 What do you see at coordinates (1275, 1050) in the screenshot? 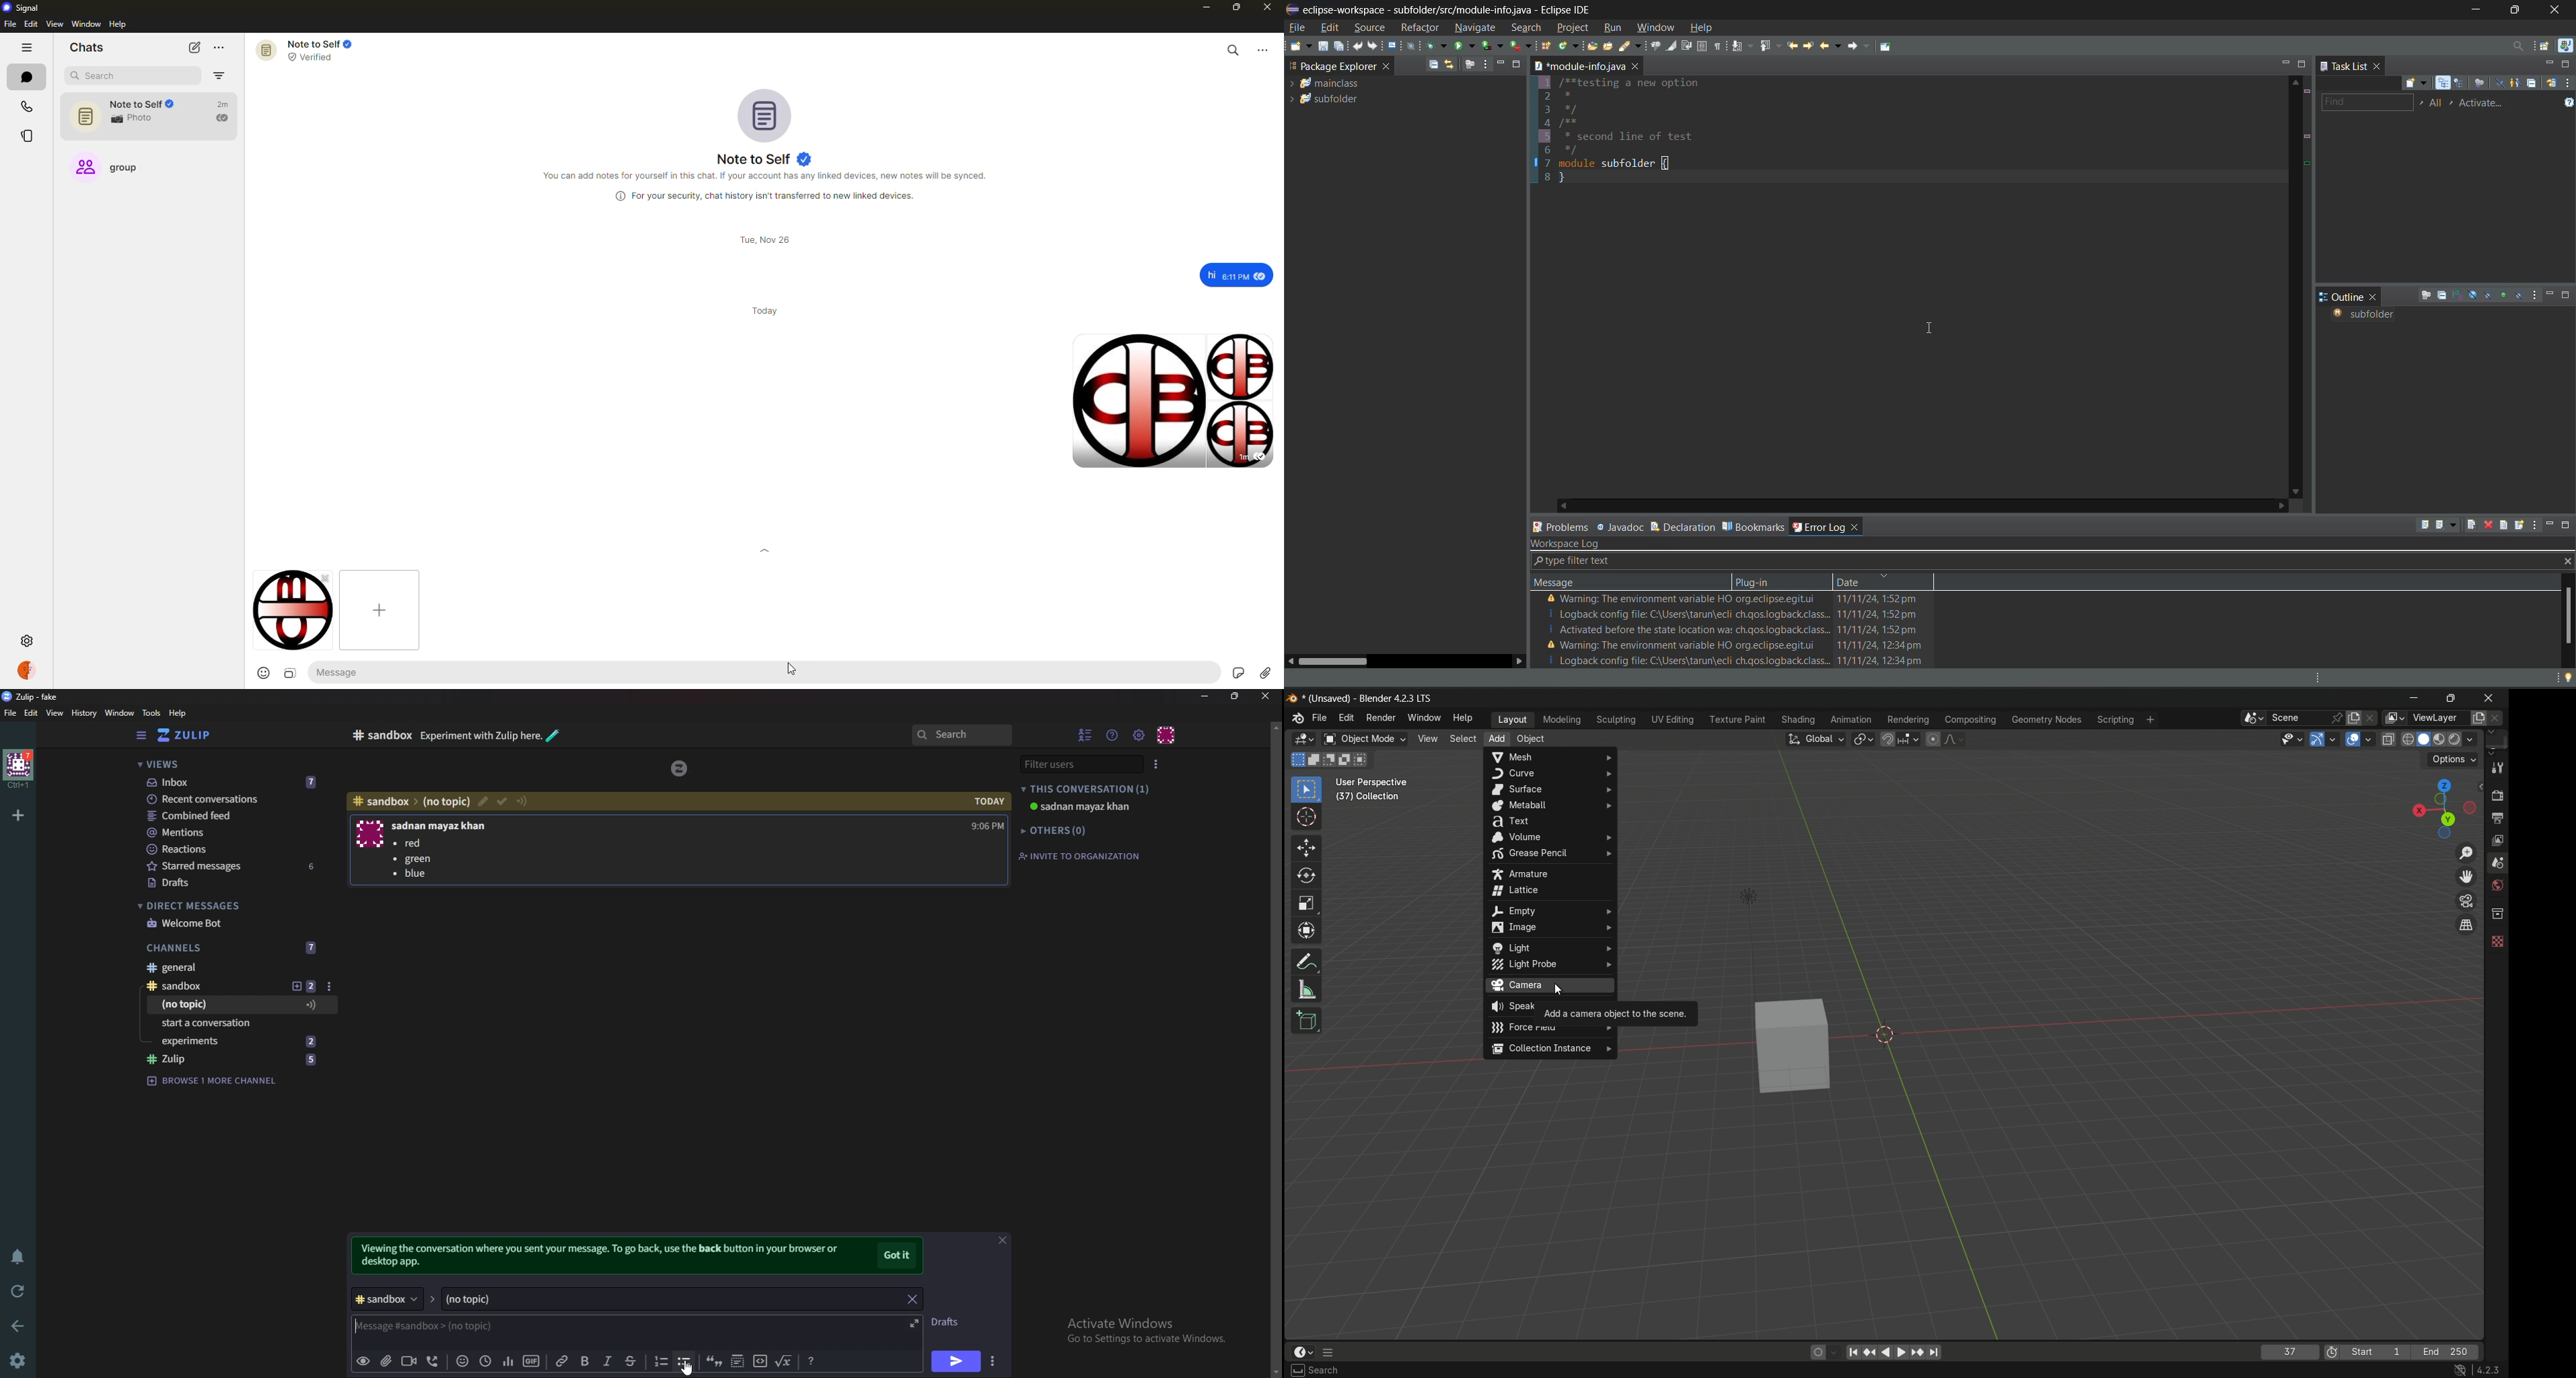
I see `scroll bar` at bounding box center [1275, 1050].